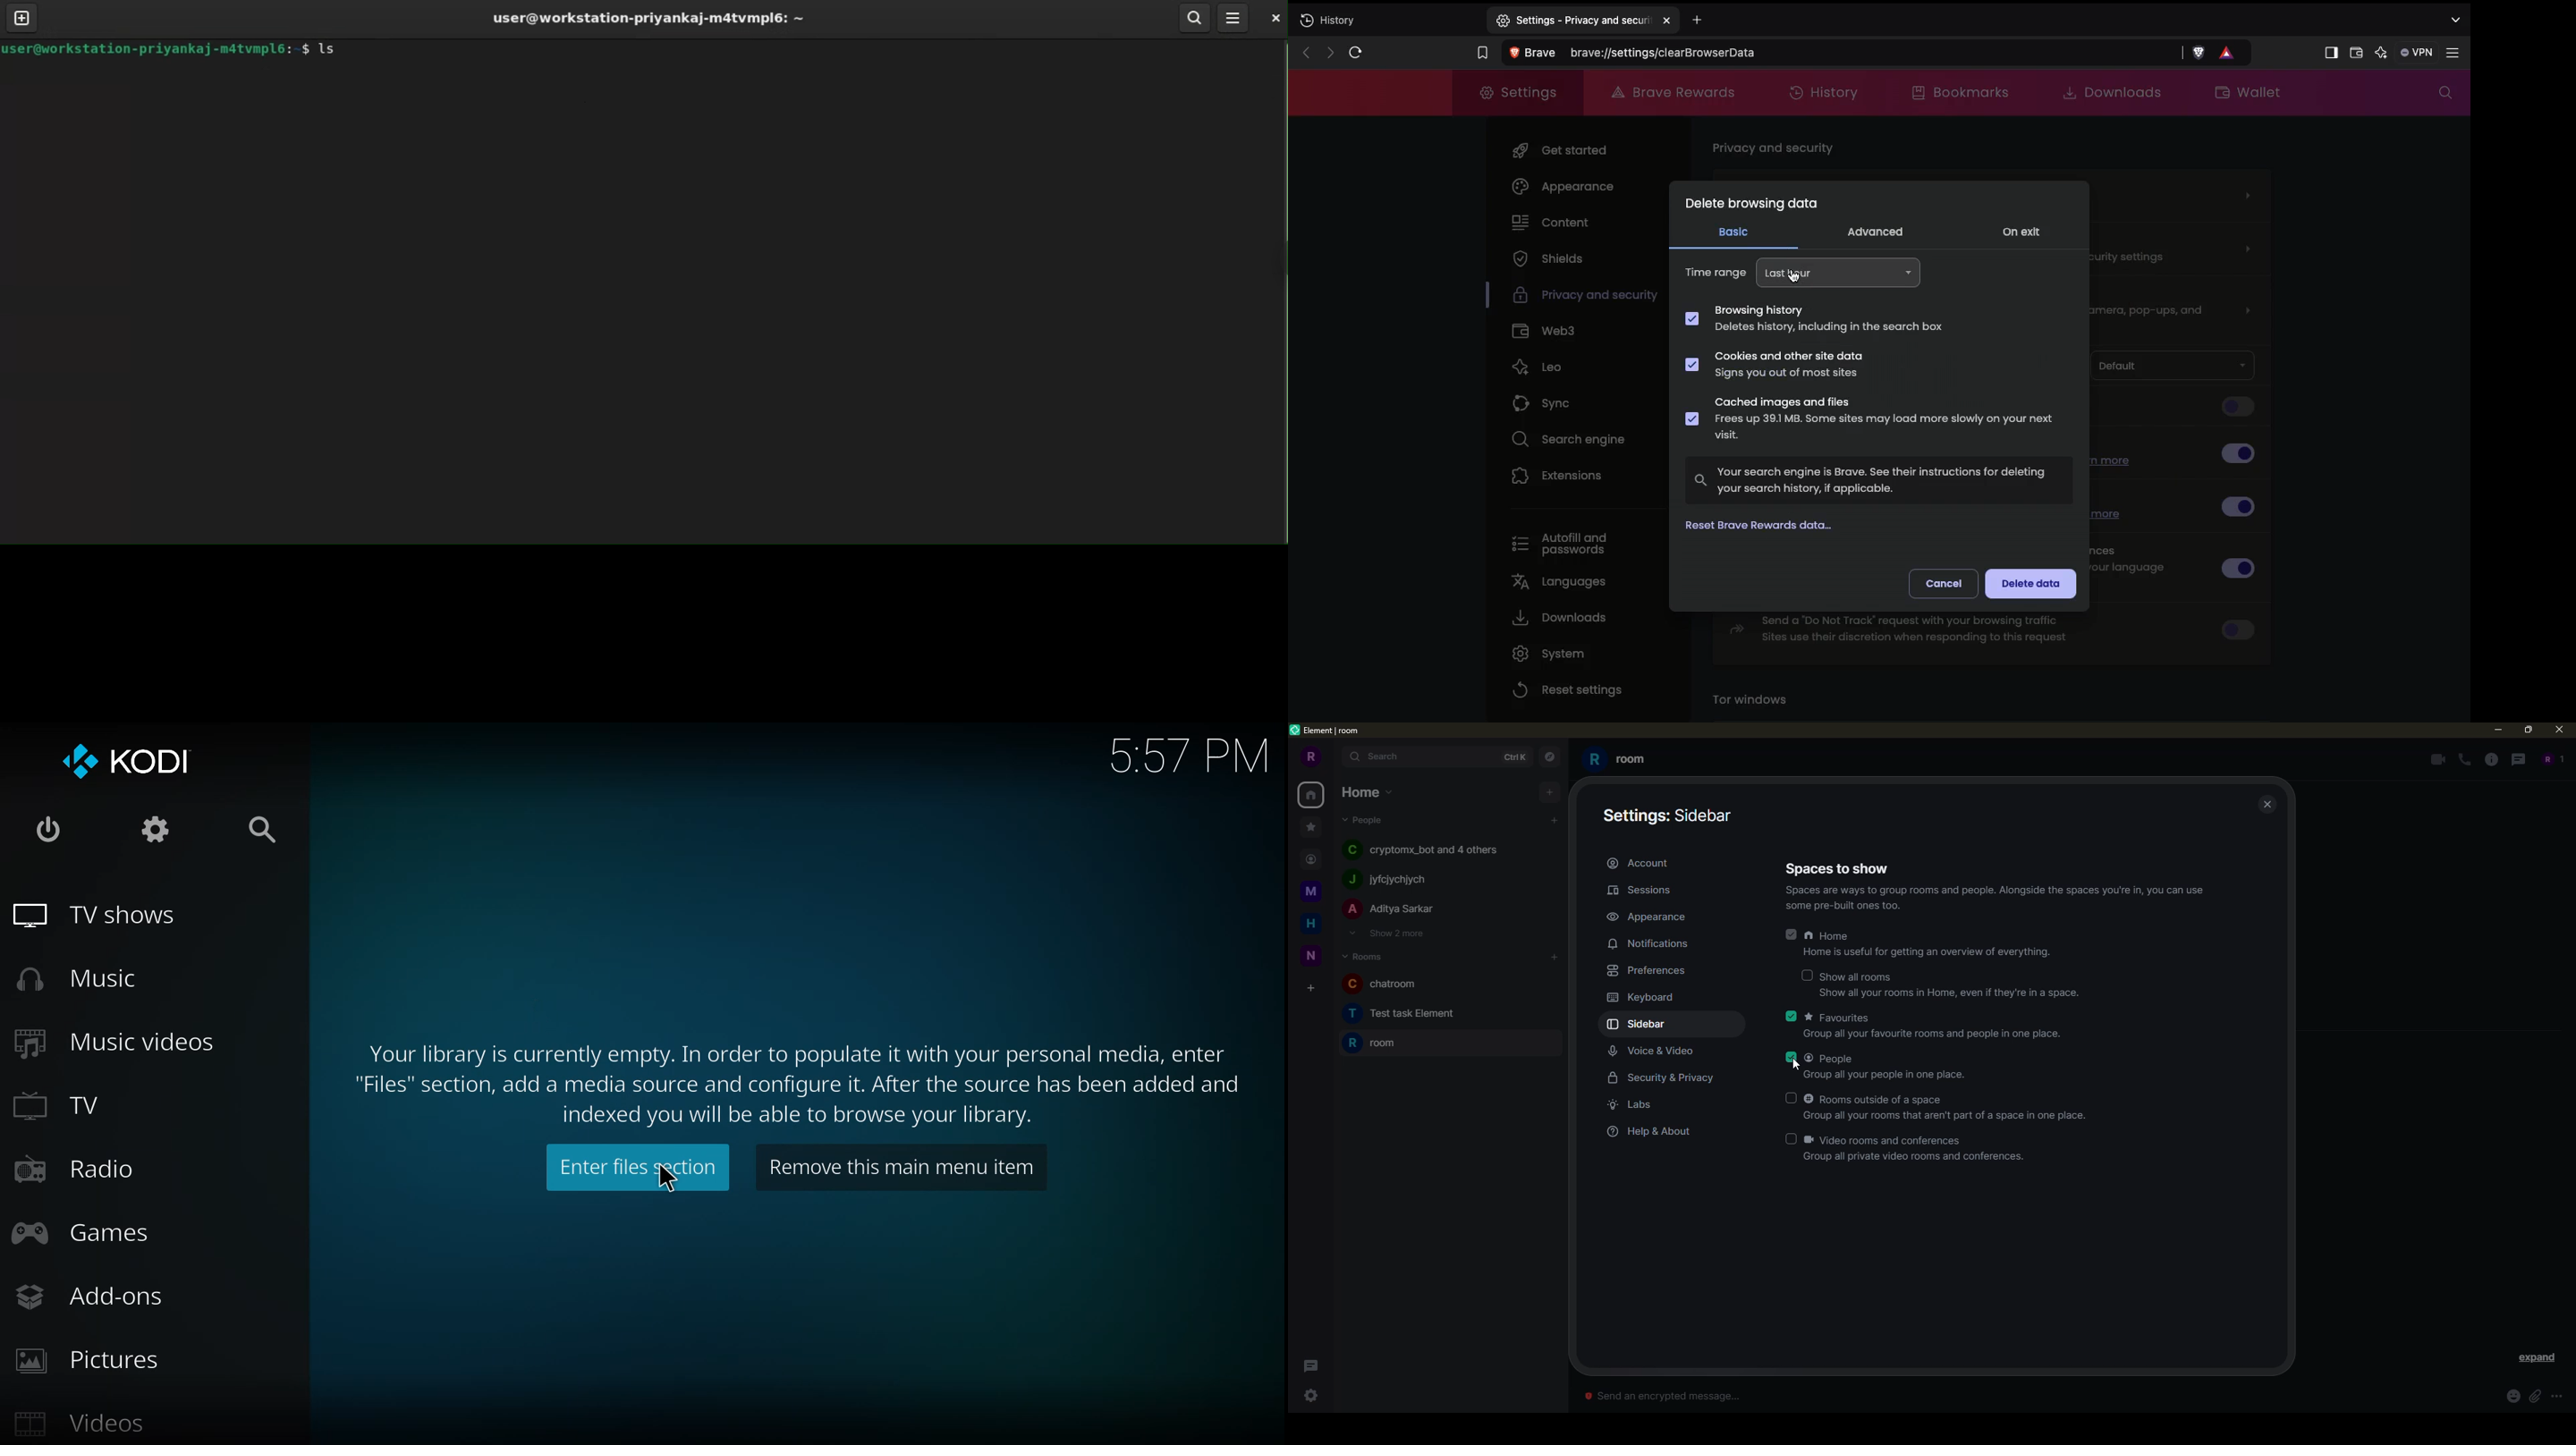 This screenshot has height=1456, width=2576. What do you see at coordinates (2271, 805) in the screenshot?
I see `close` at bounding box center [2271, 805].